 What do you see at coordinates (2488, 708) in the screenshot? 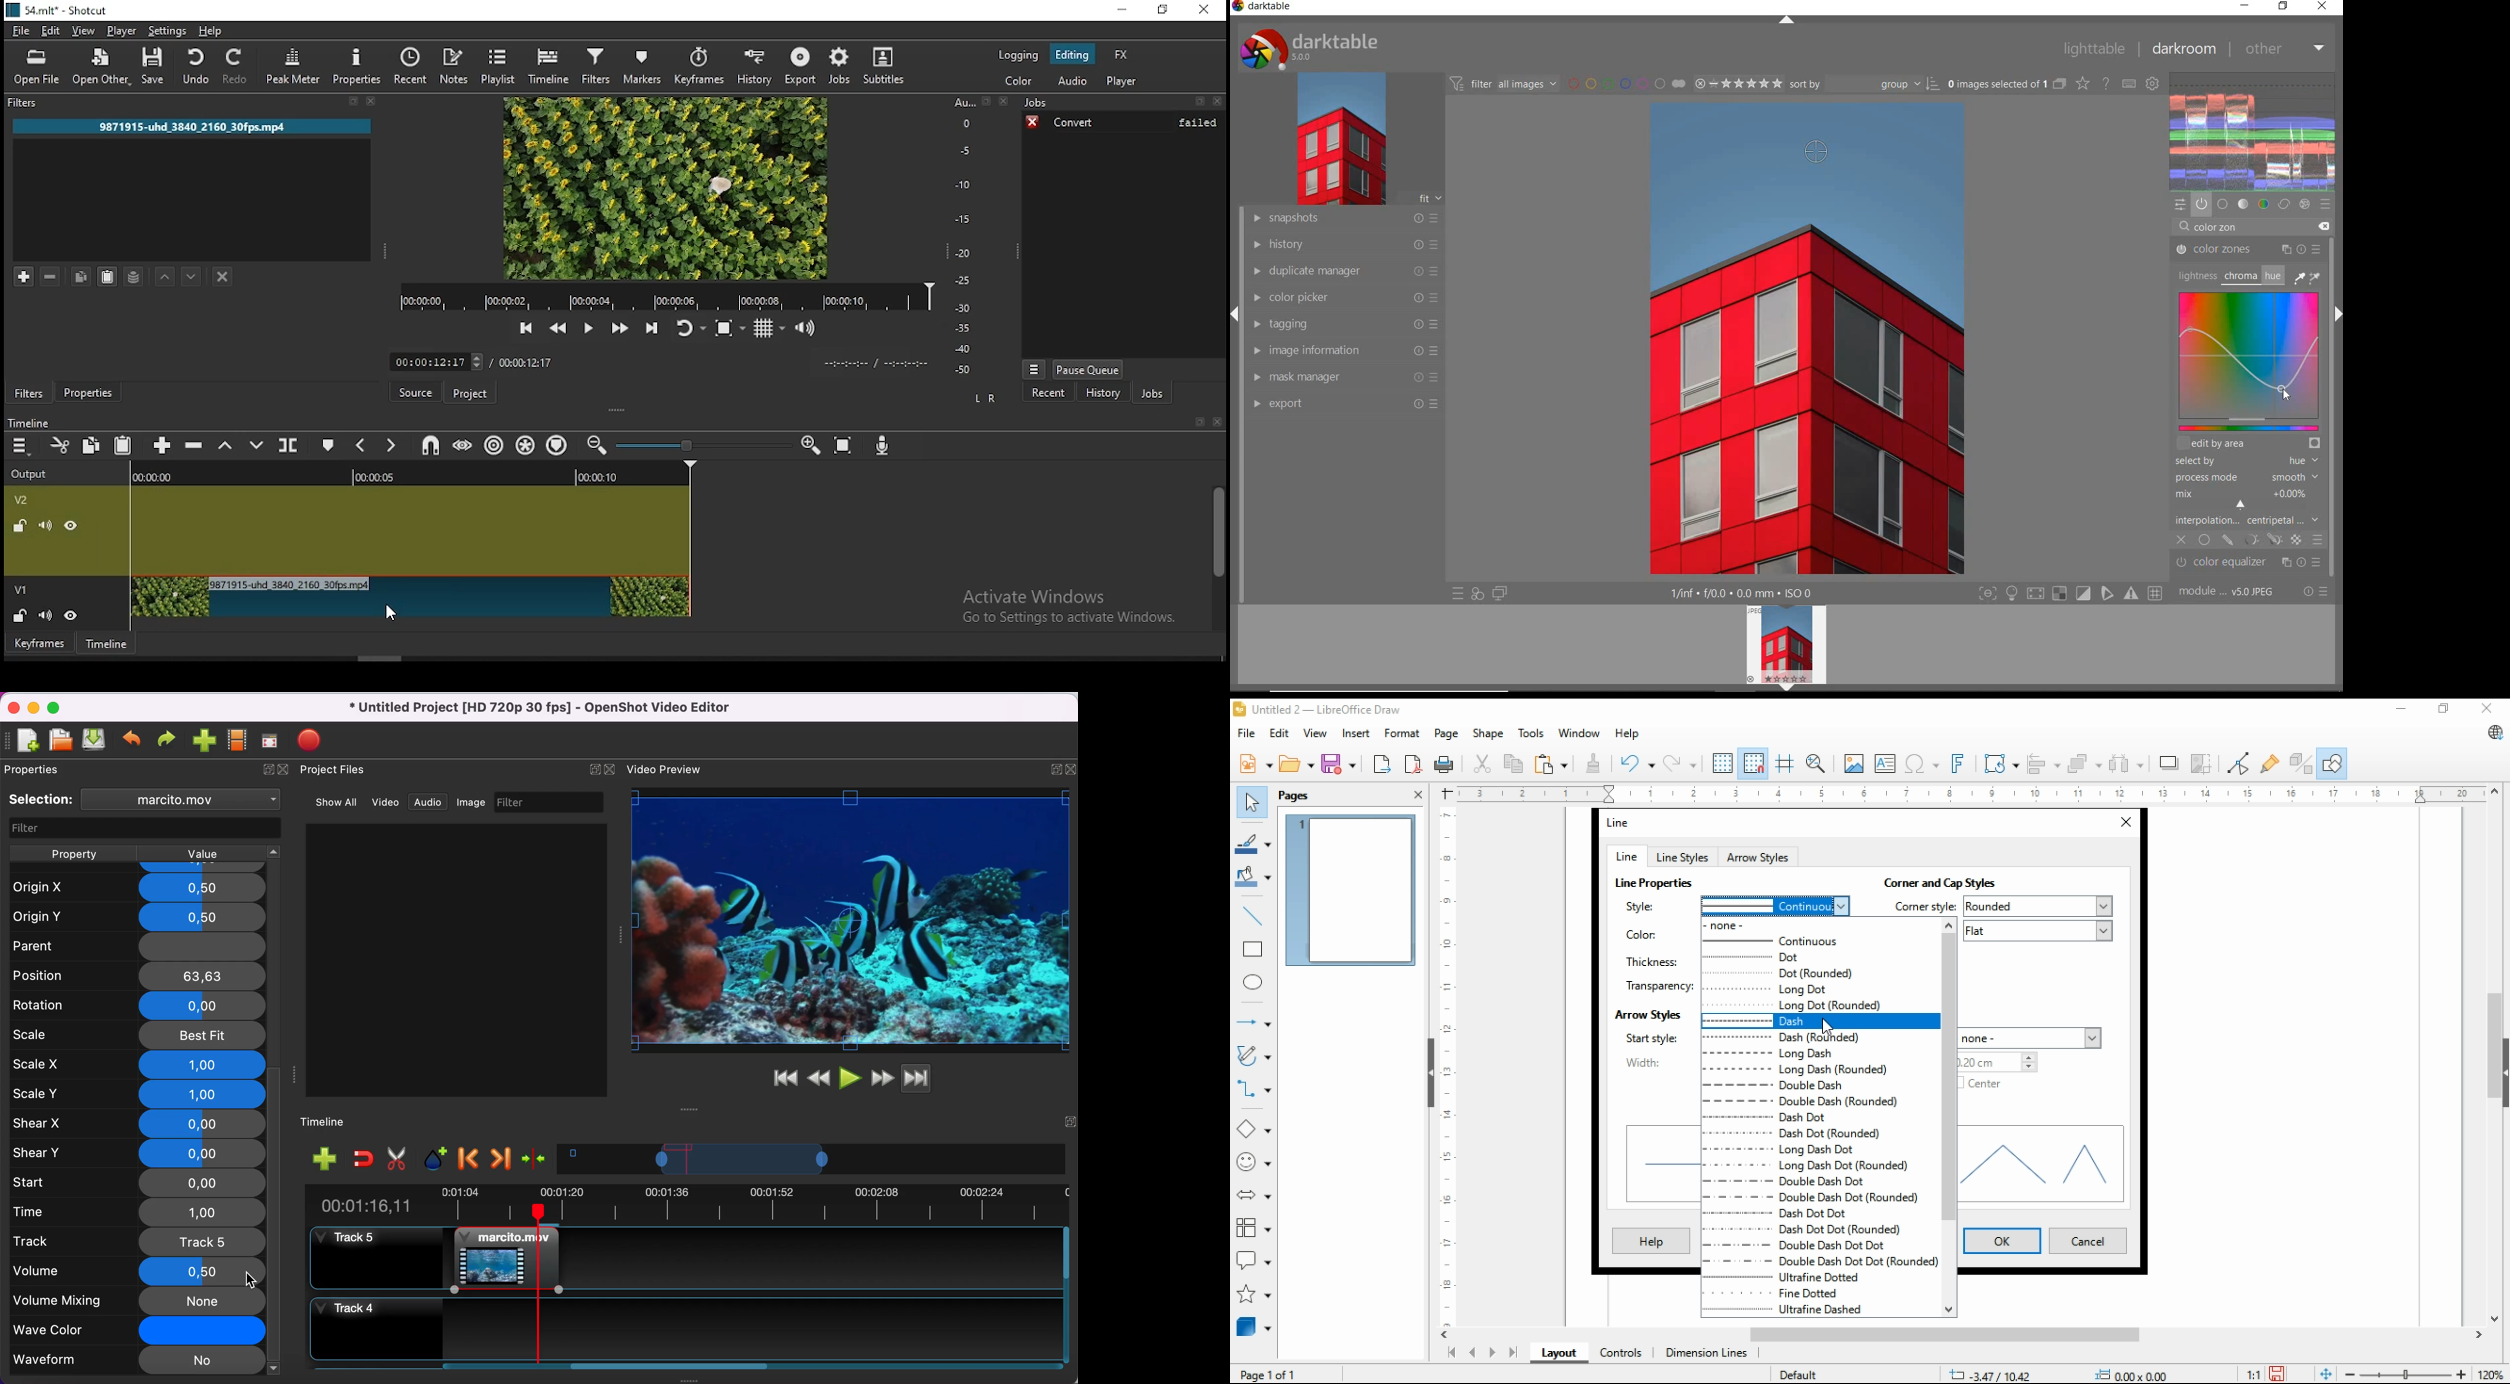
I see `close window` at bounding box center [2488, 708].